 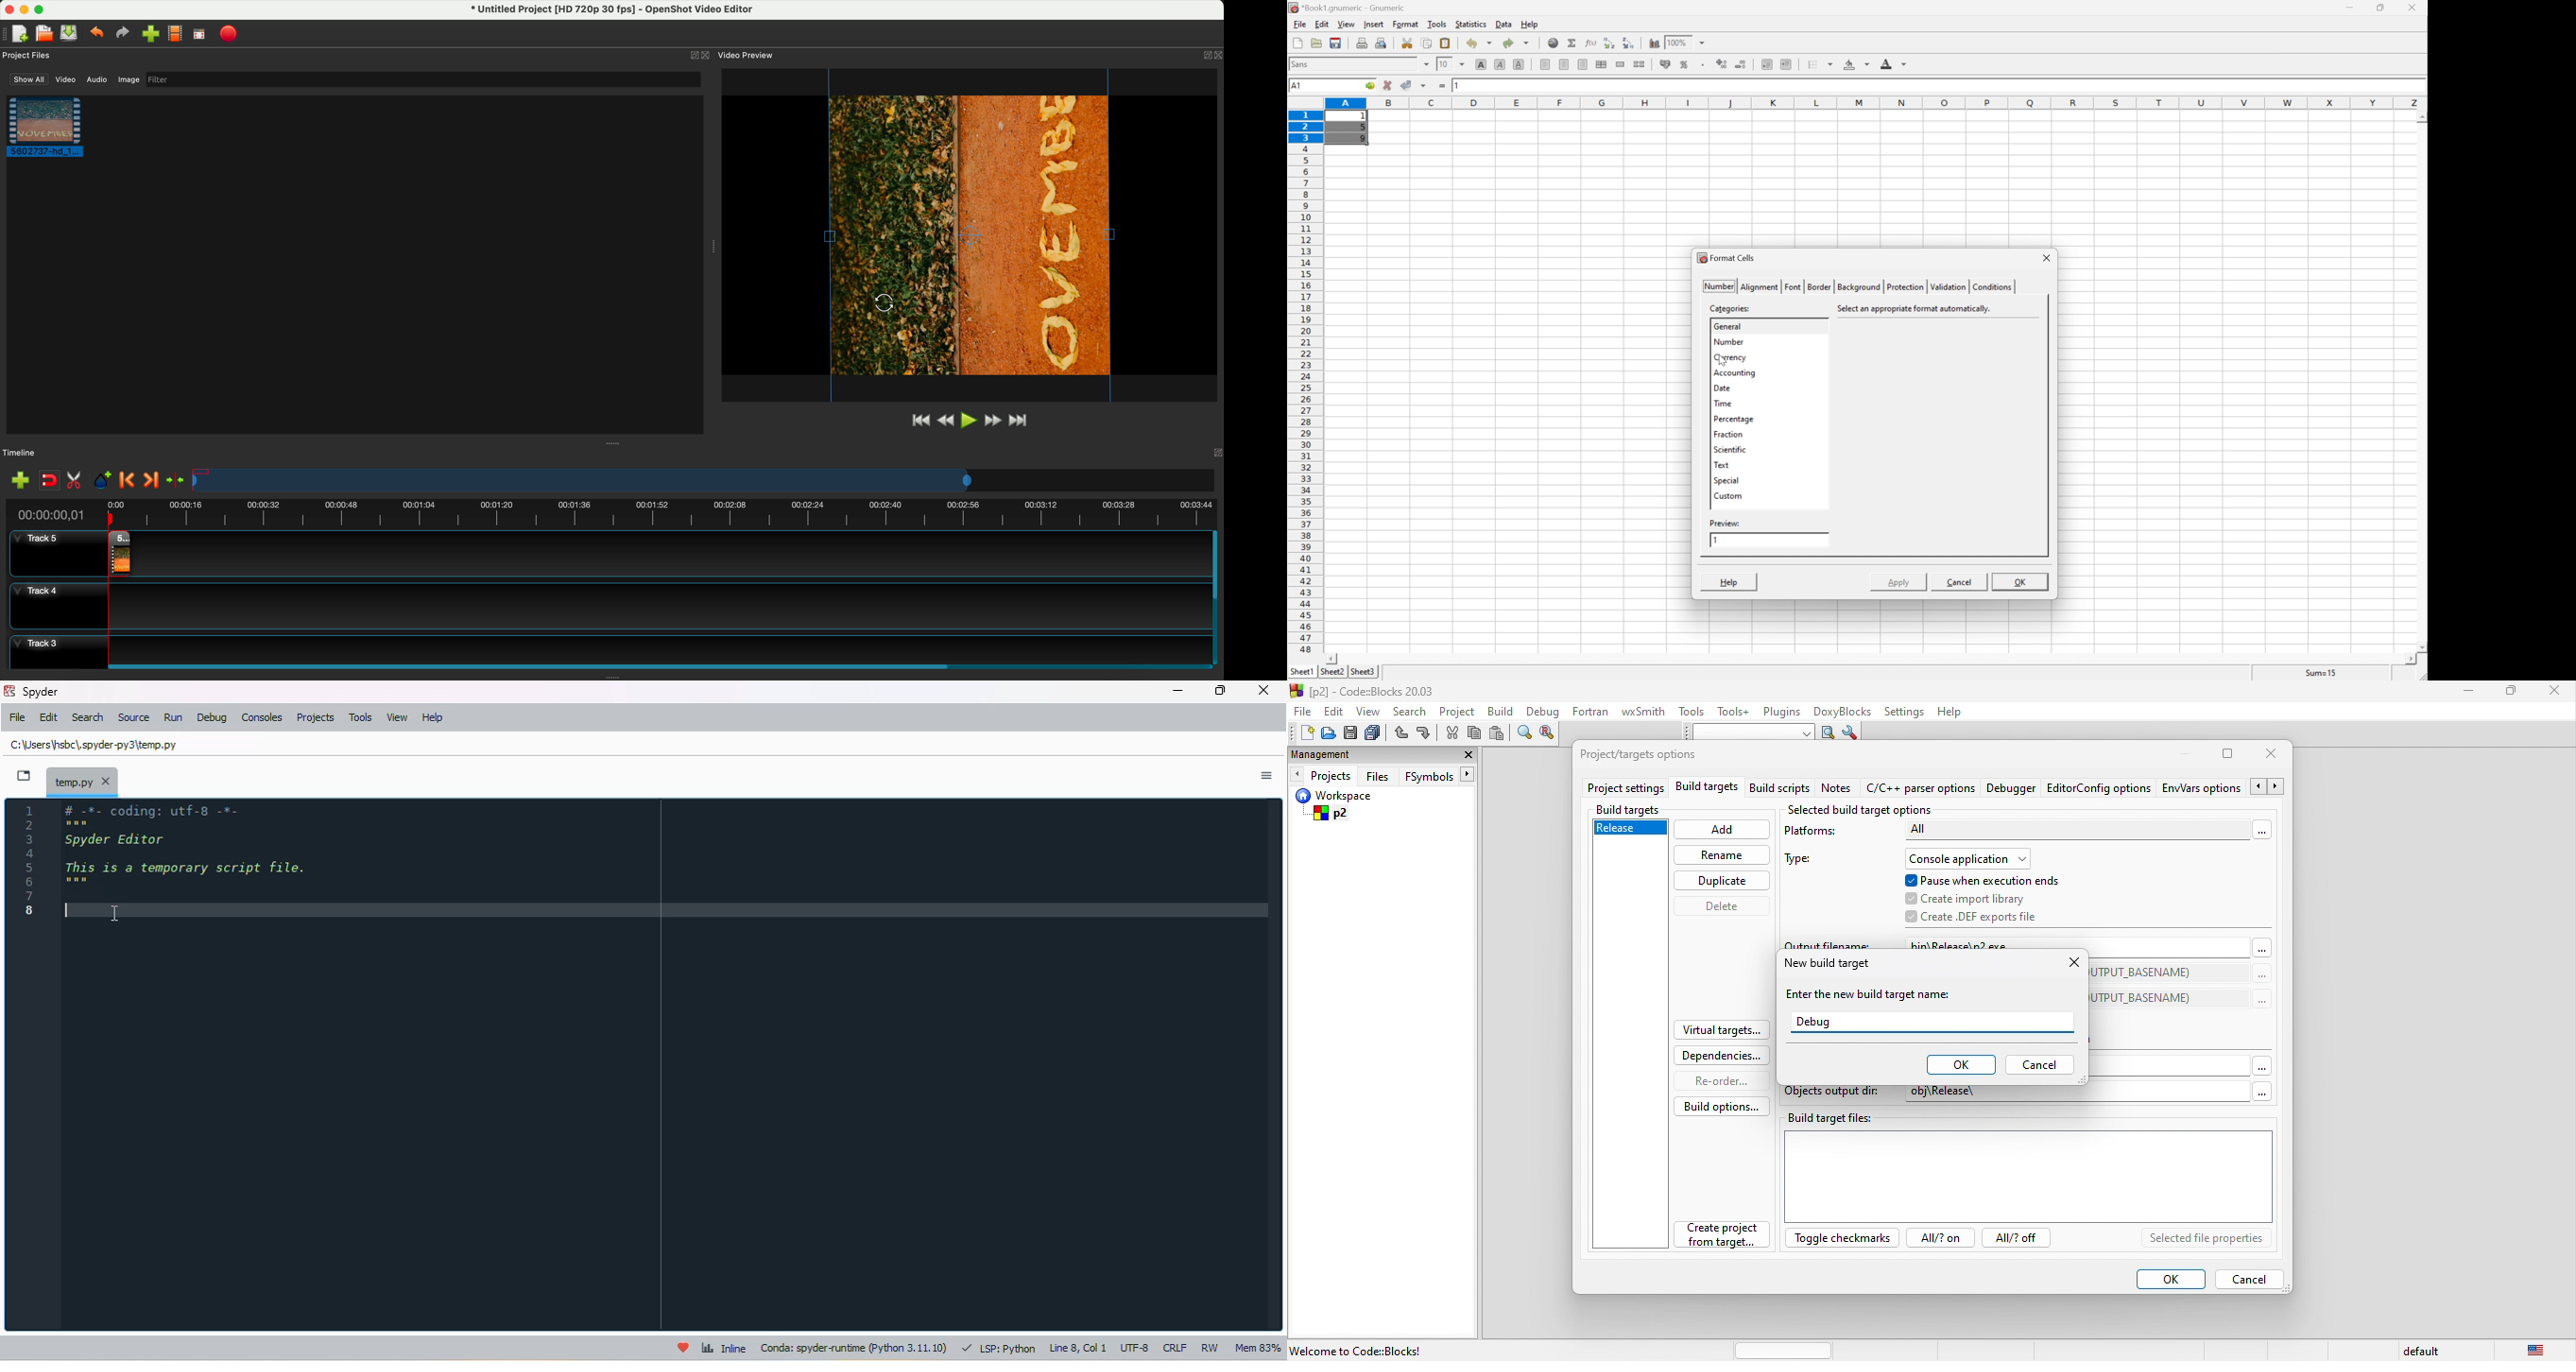 What do you see at coordinates (1221, 690) in the screenshot?
I see `maximize` at bounding box center [1221, 690].